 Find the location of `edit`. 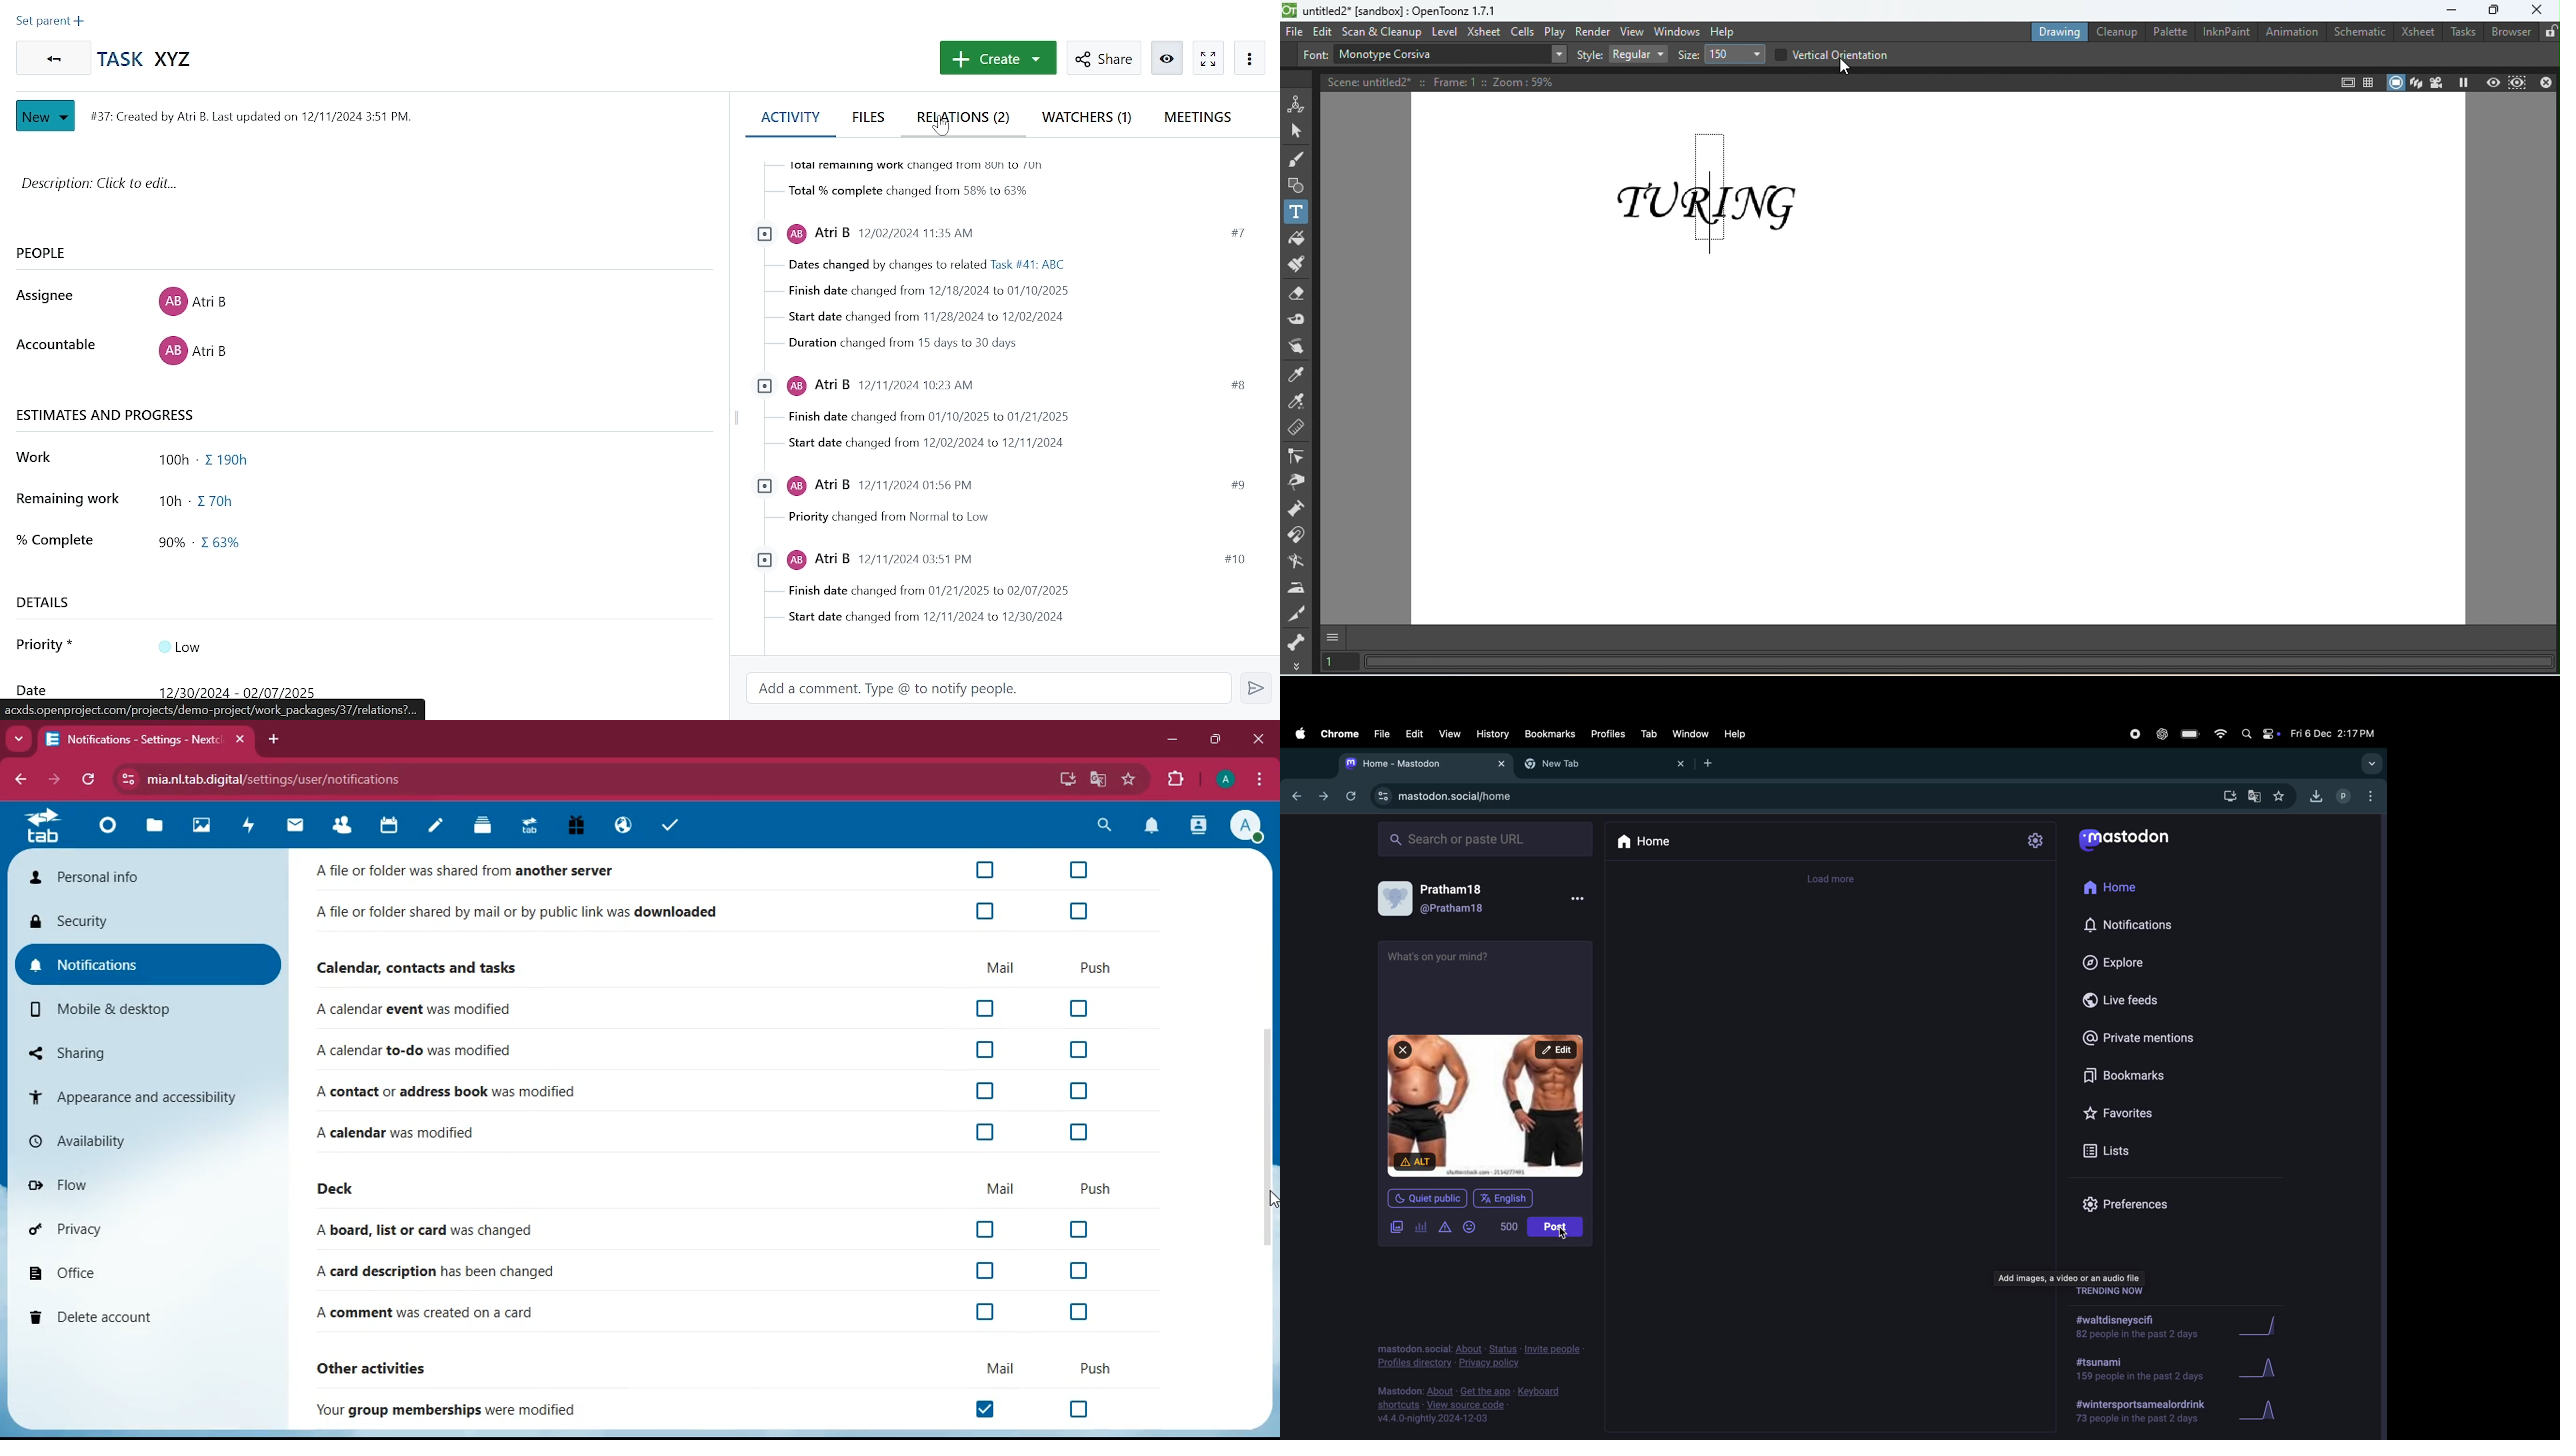

edit is located at coordinates (1414, 734).